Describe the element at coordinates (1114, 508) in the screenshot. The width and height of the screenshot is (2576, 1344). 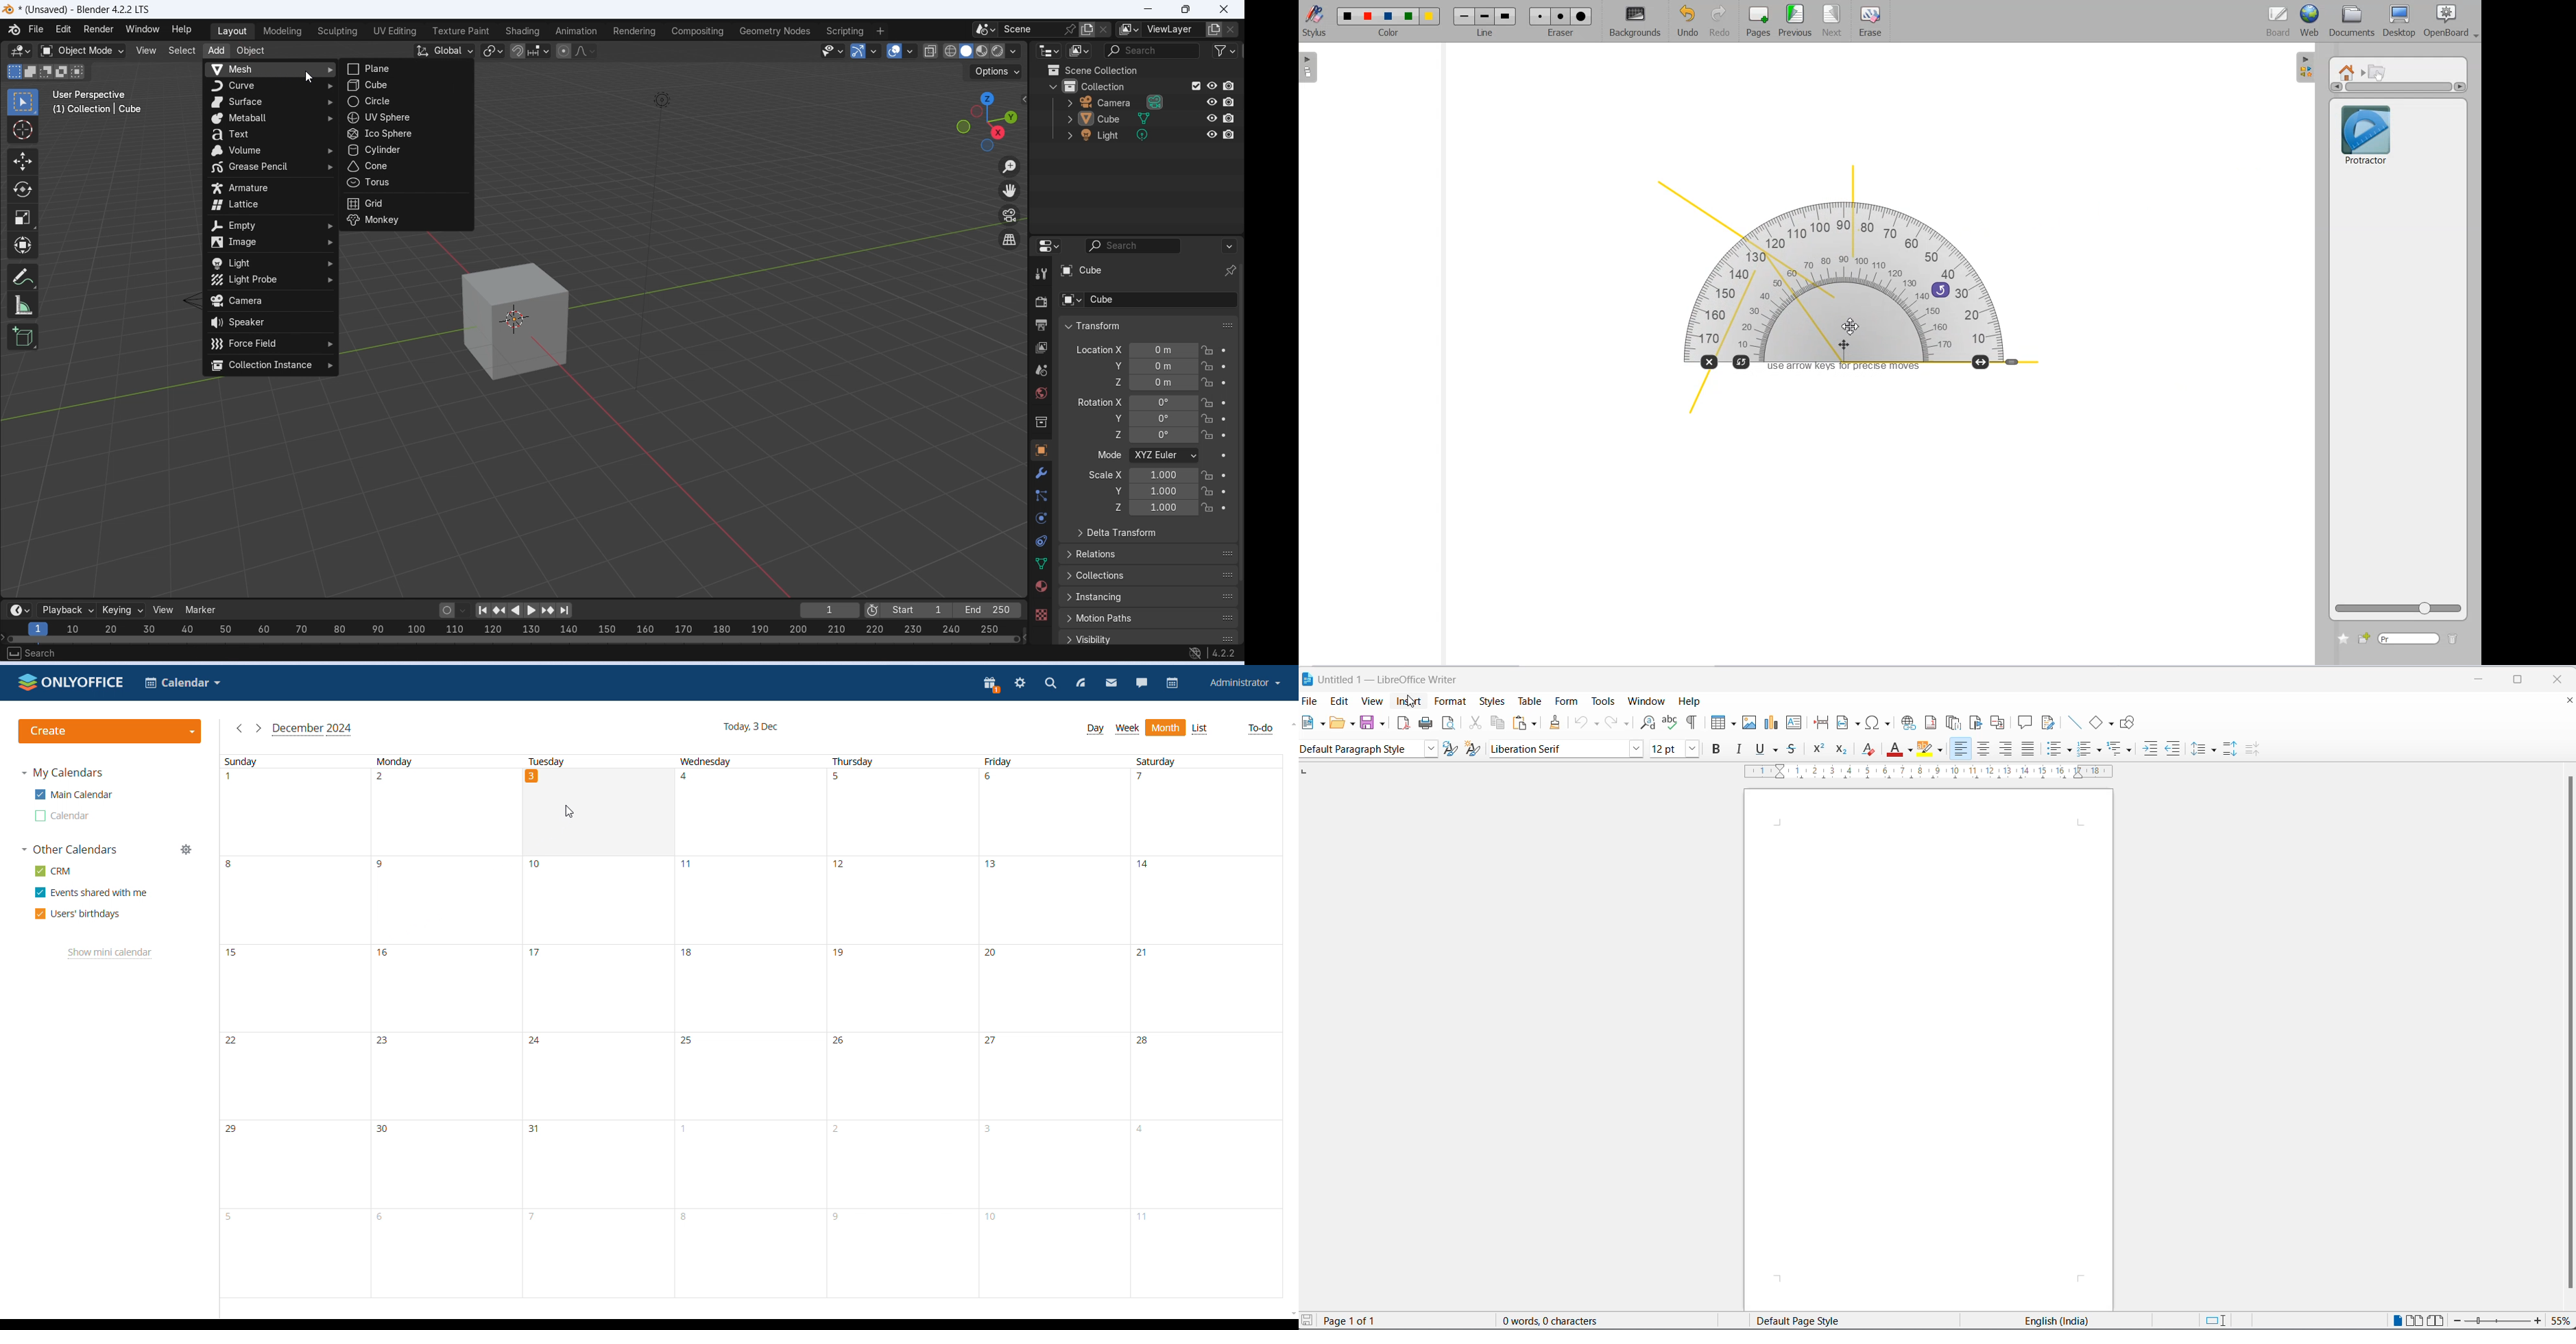
I see `z` at that location.